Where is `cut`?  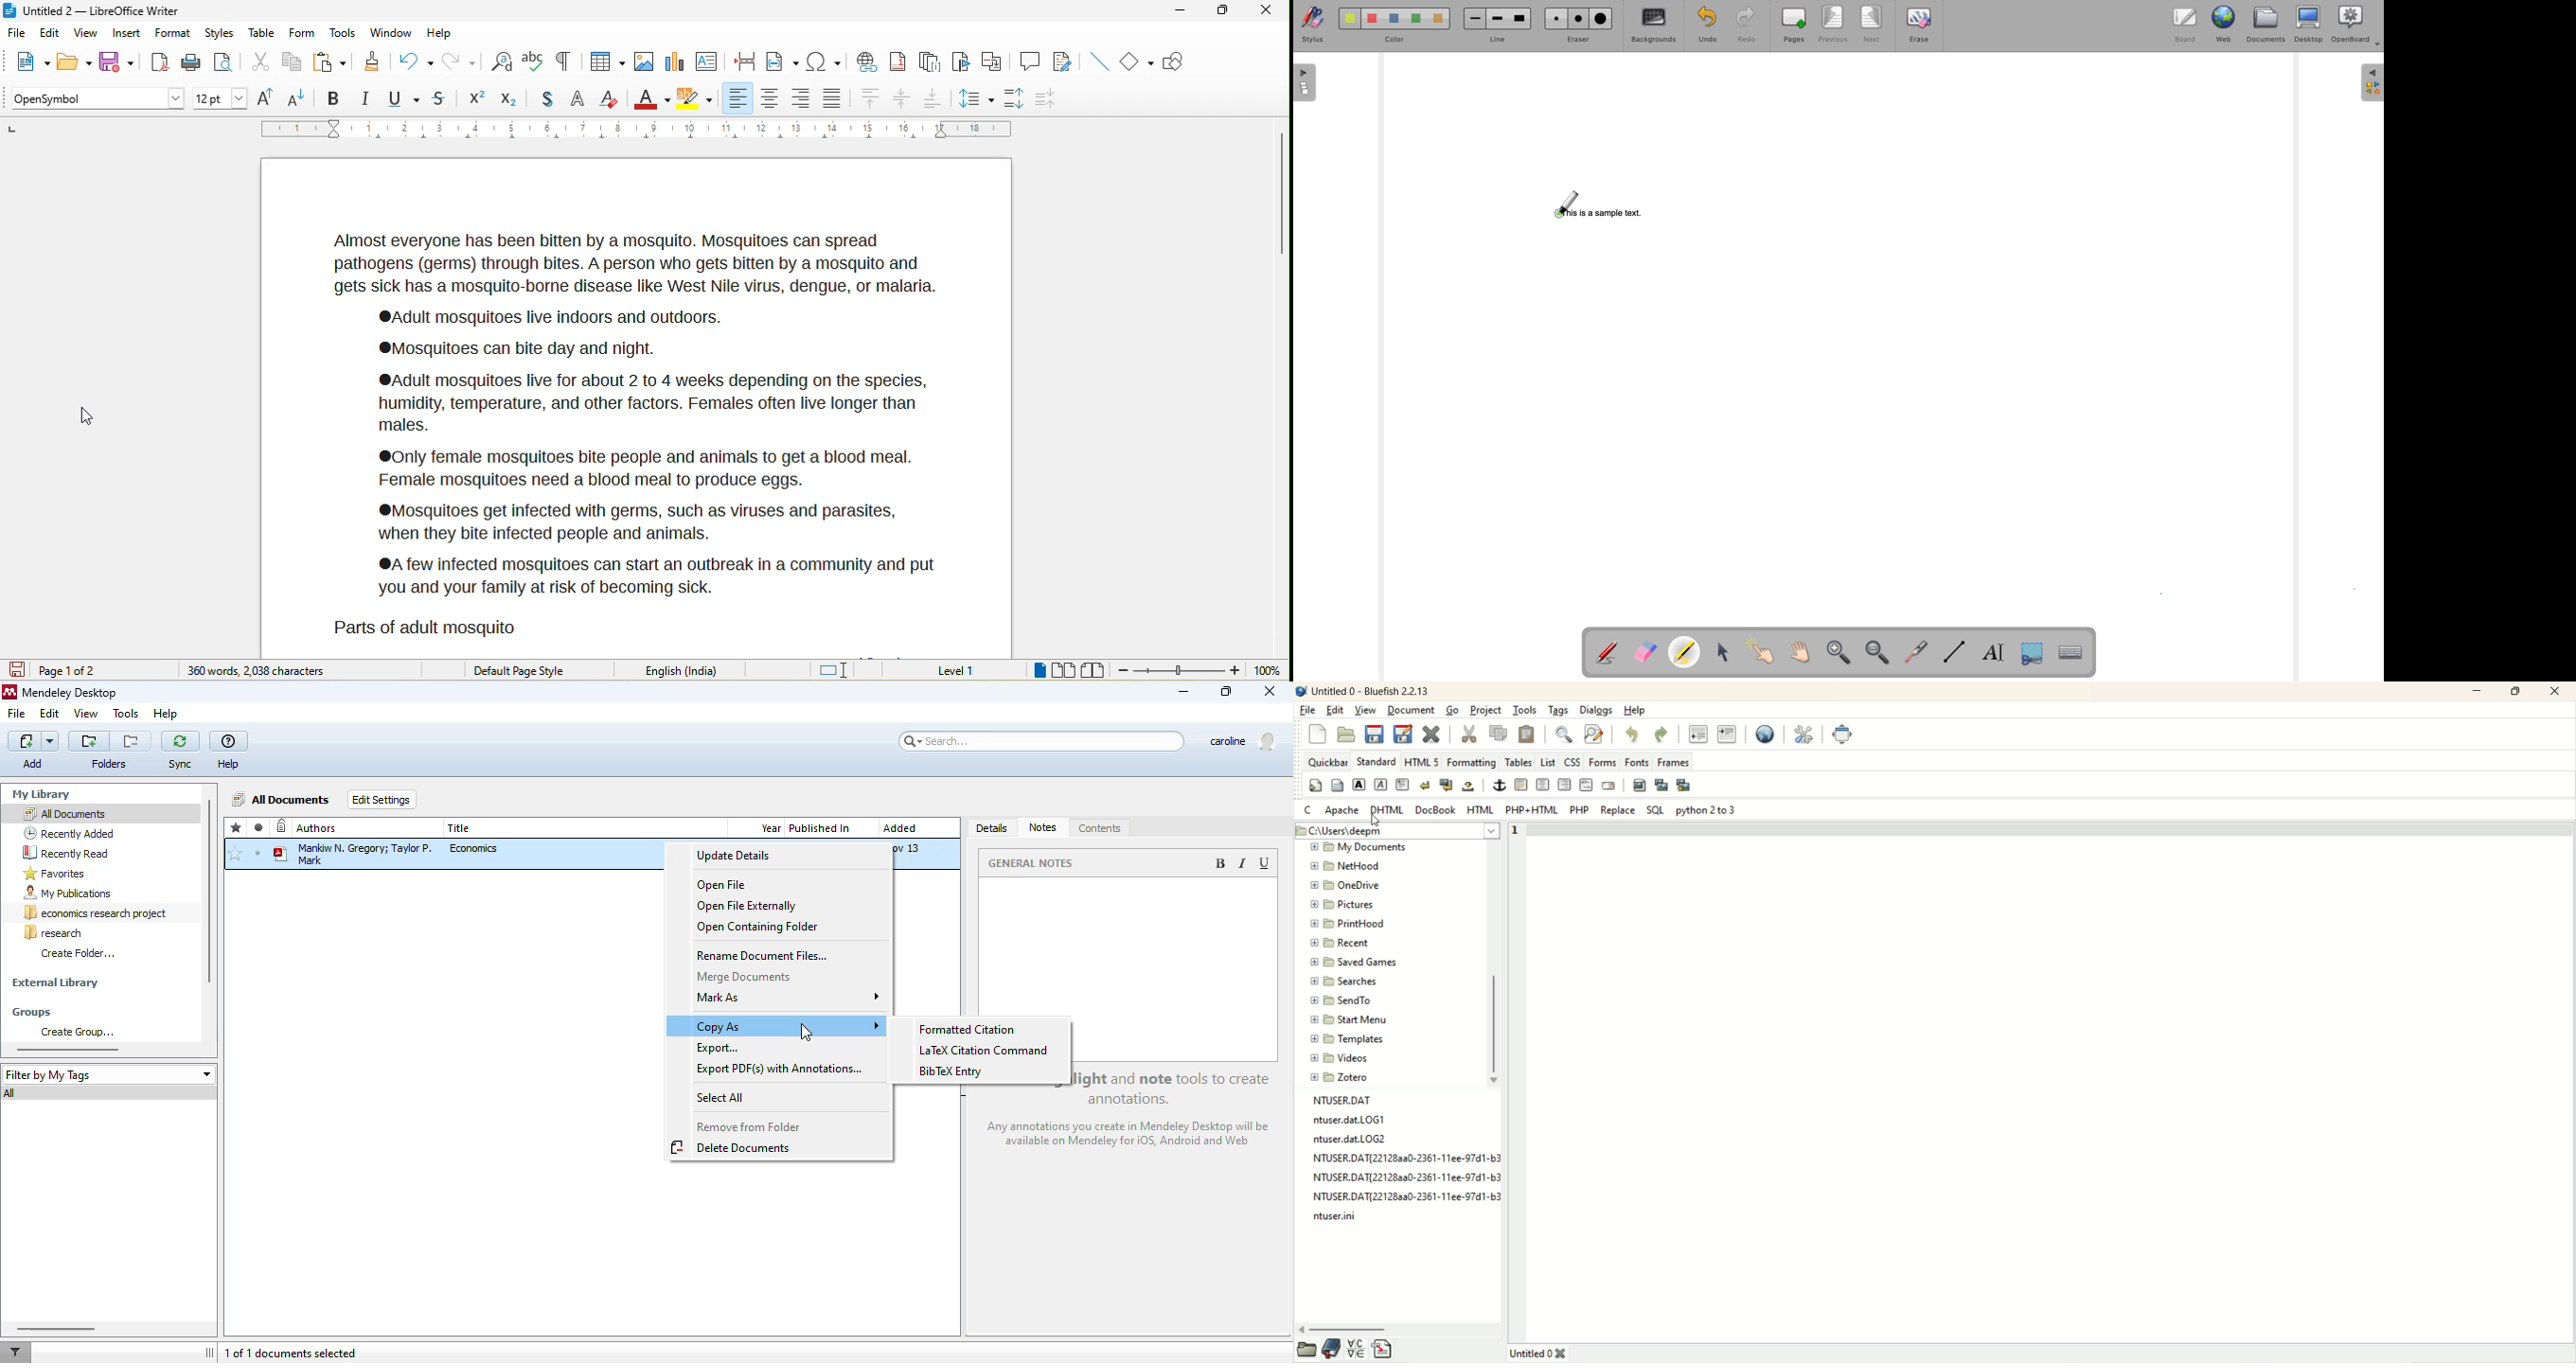 cut is located at coordinates (1468, 734).